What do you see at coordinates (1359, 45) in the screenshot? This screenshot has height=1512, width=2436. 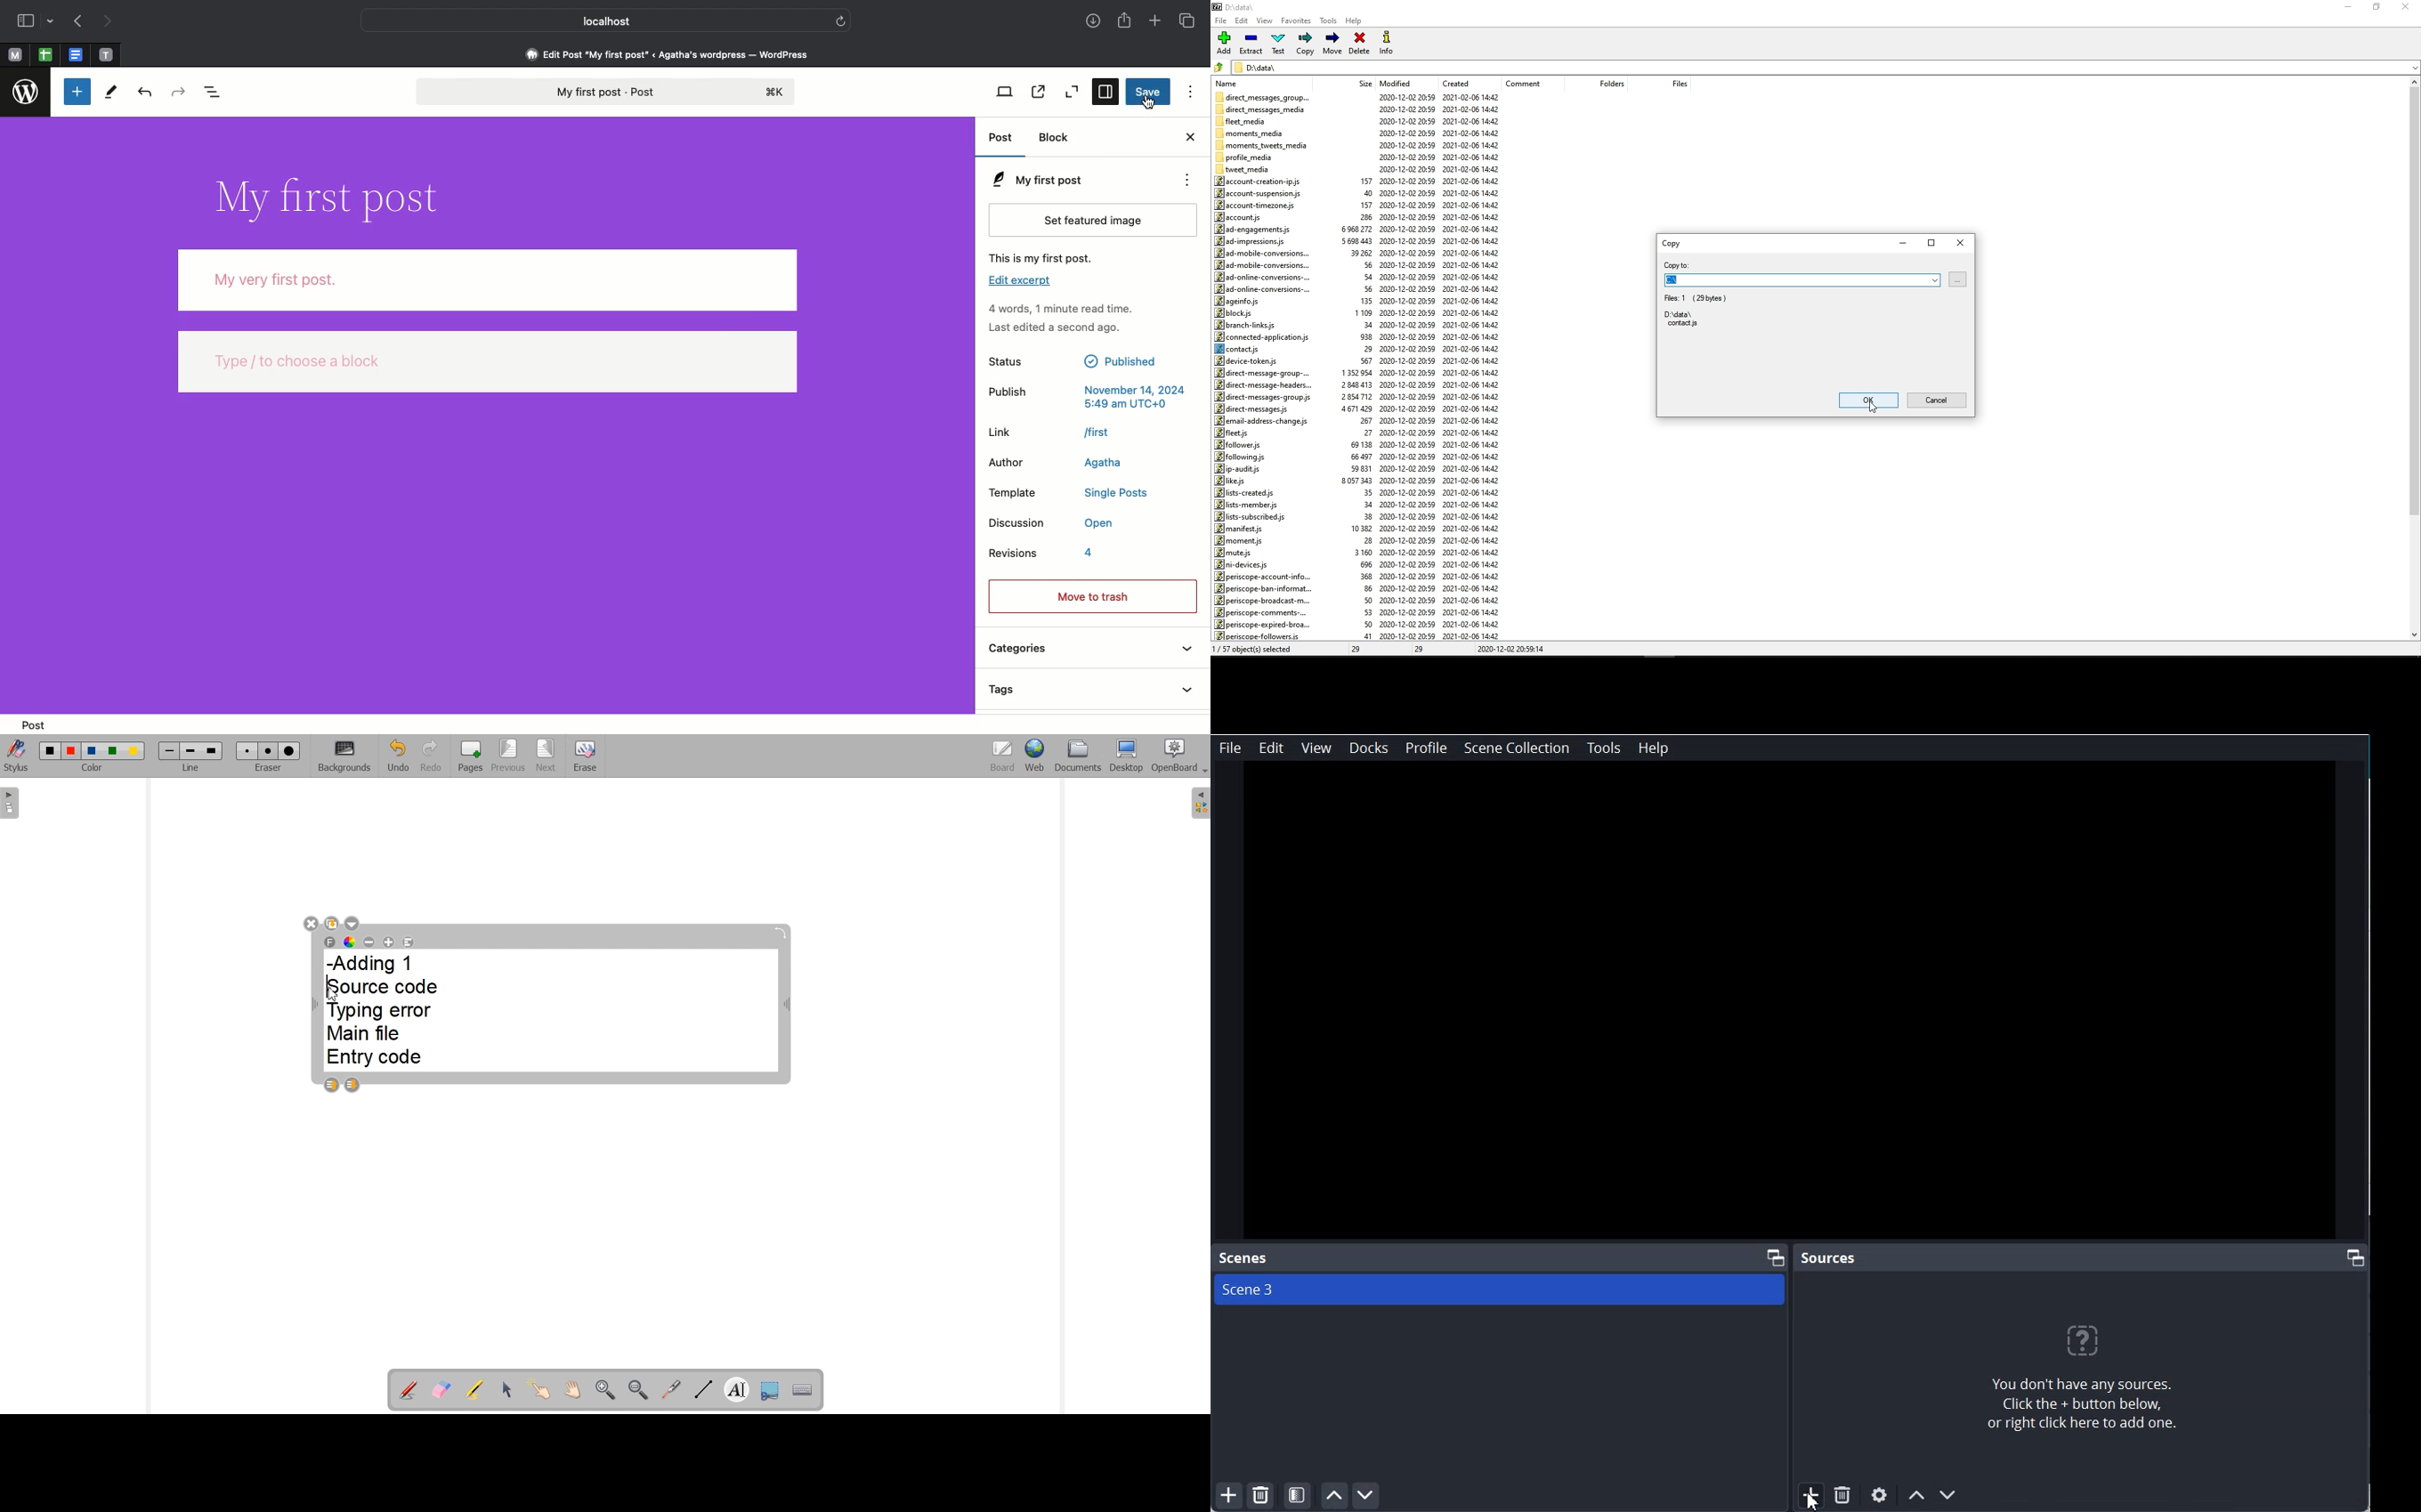 I see `Delete` at bounding box center [1359, 45].